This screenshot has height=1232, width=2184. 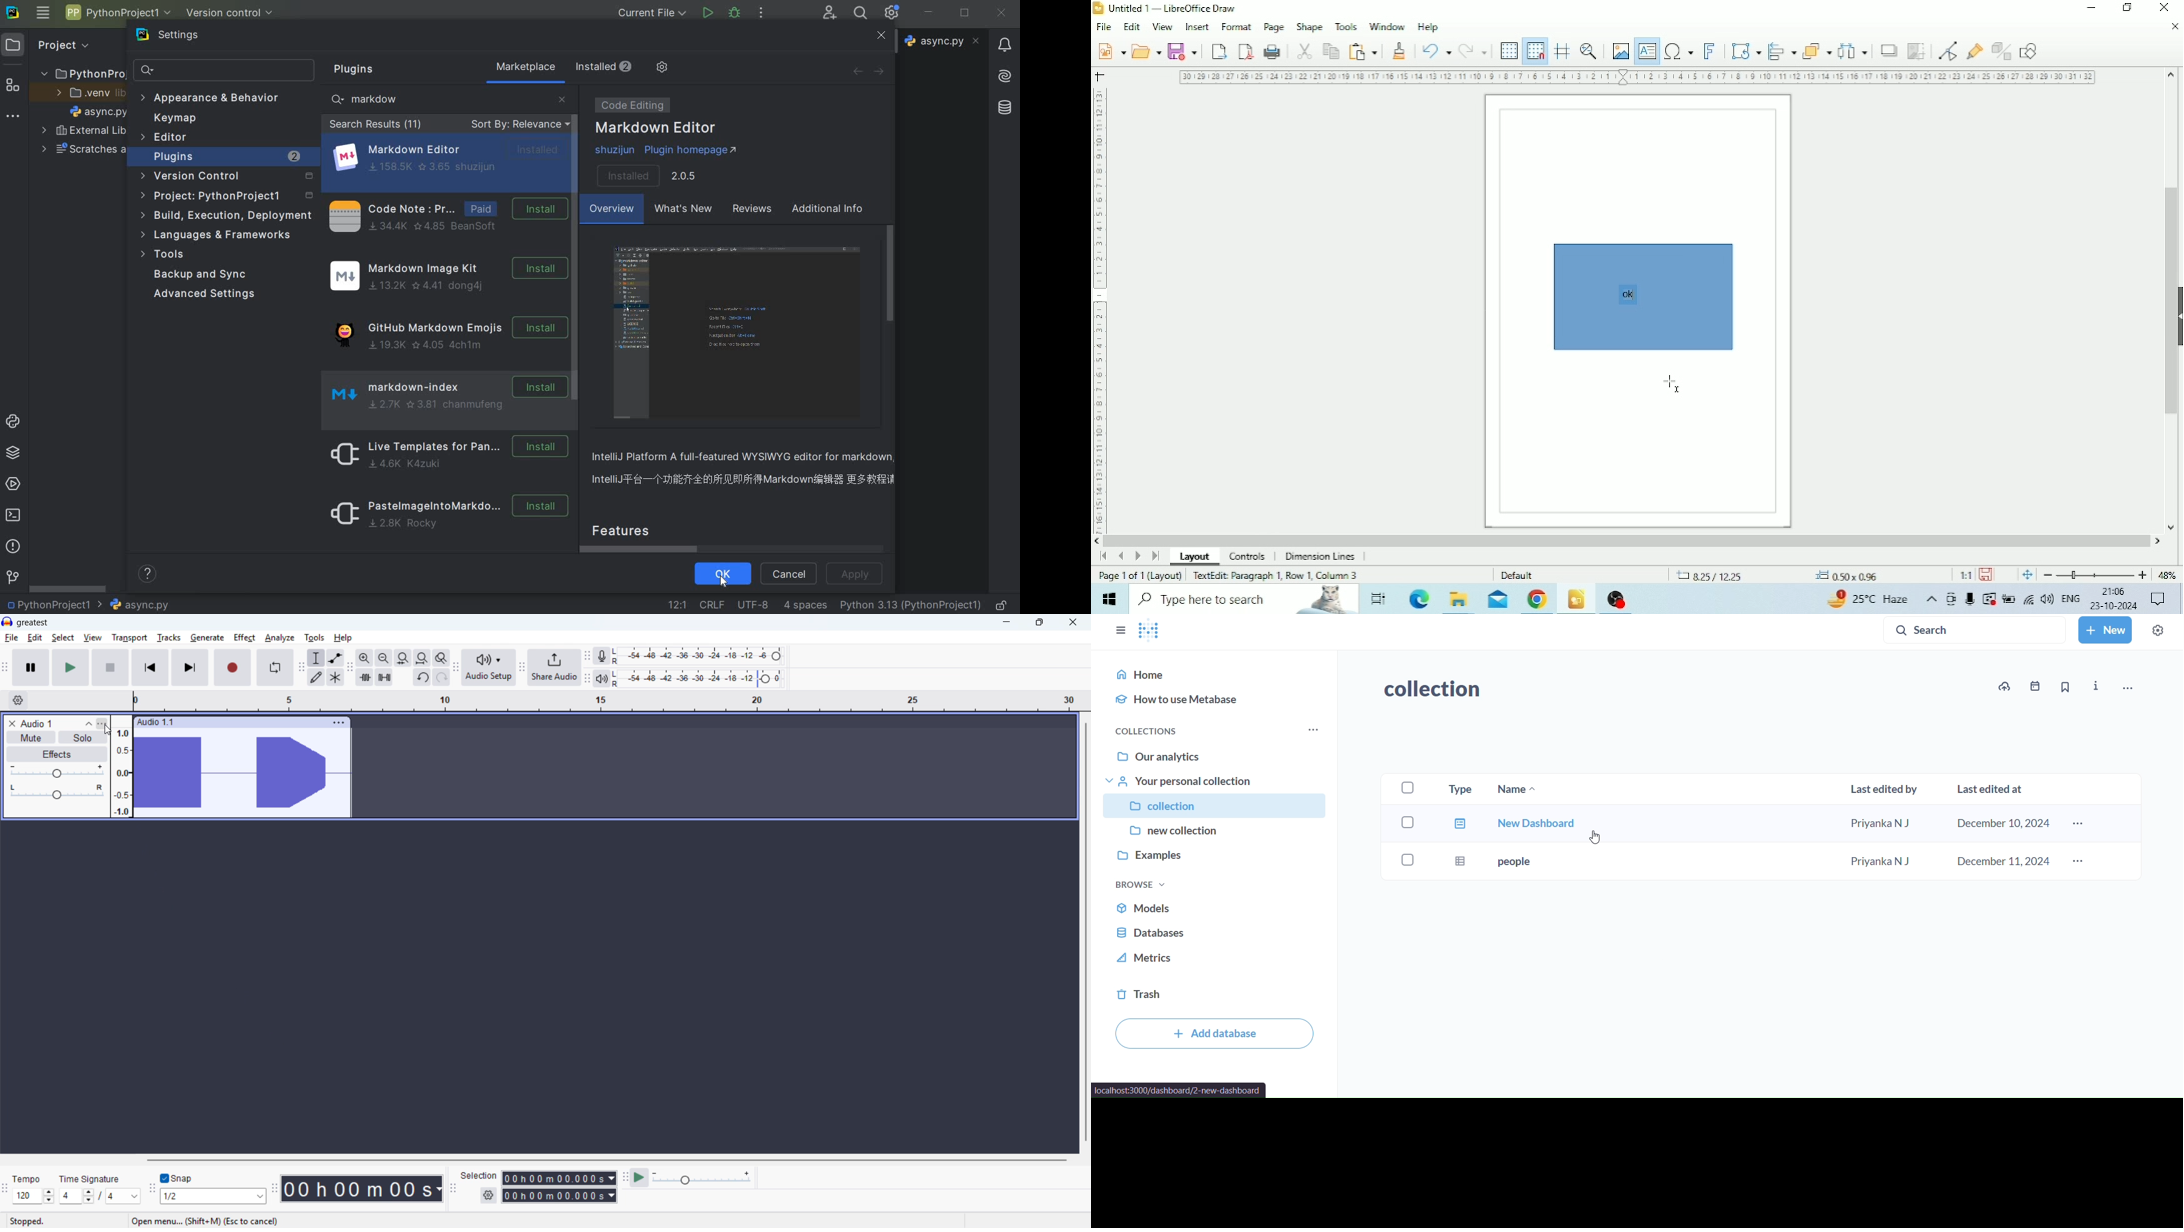 I want to click on Time signature toolbar , so click(x=5, y=1193).